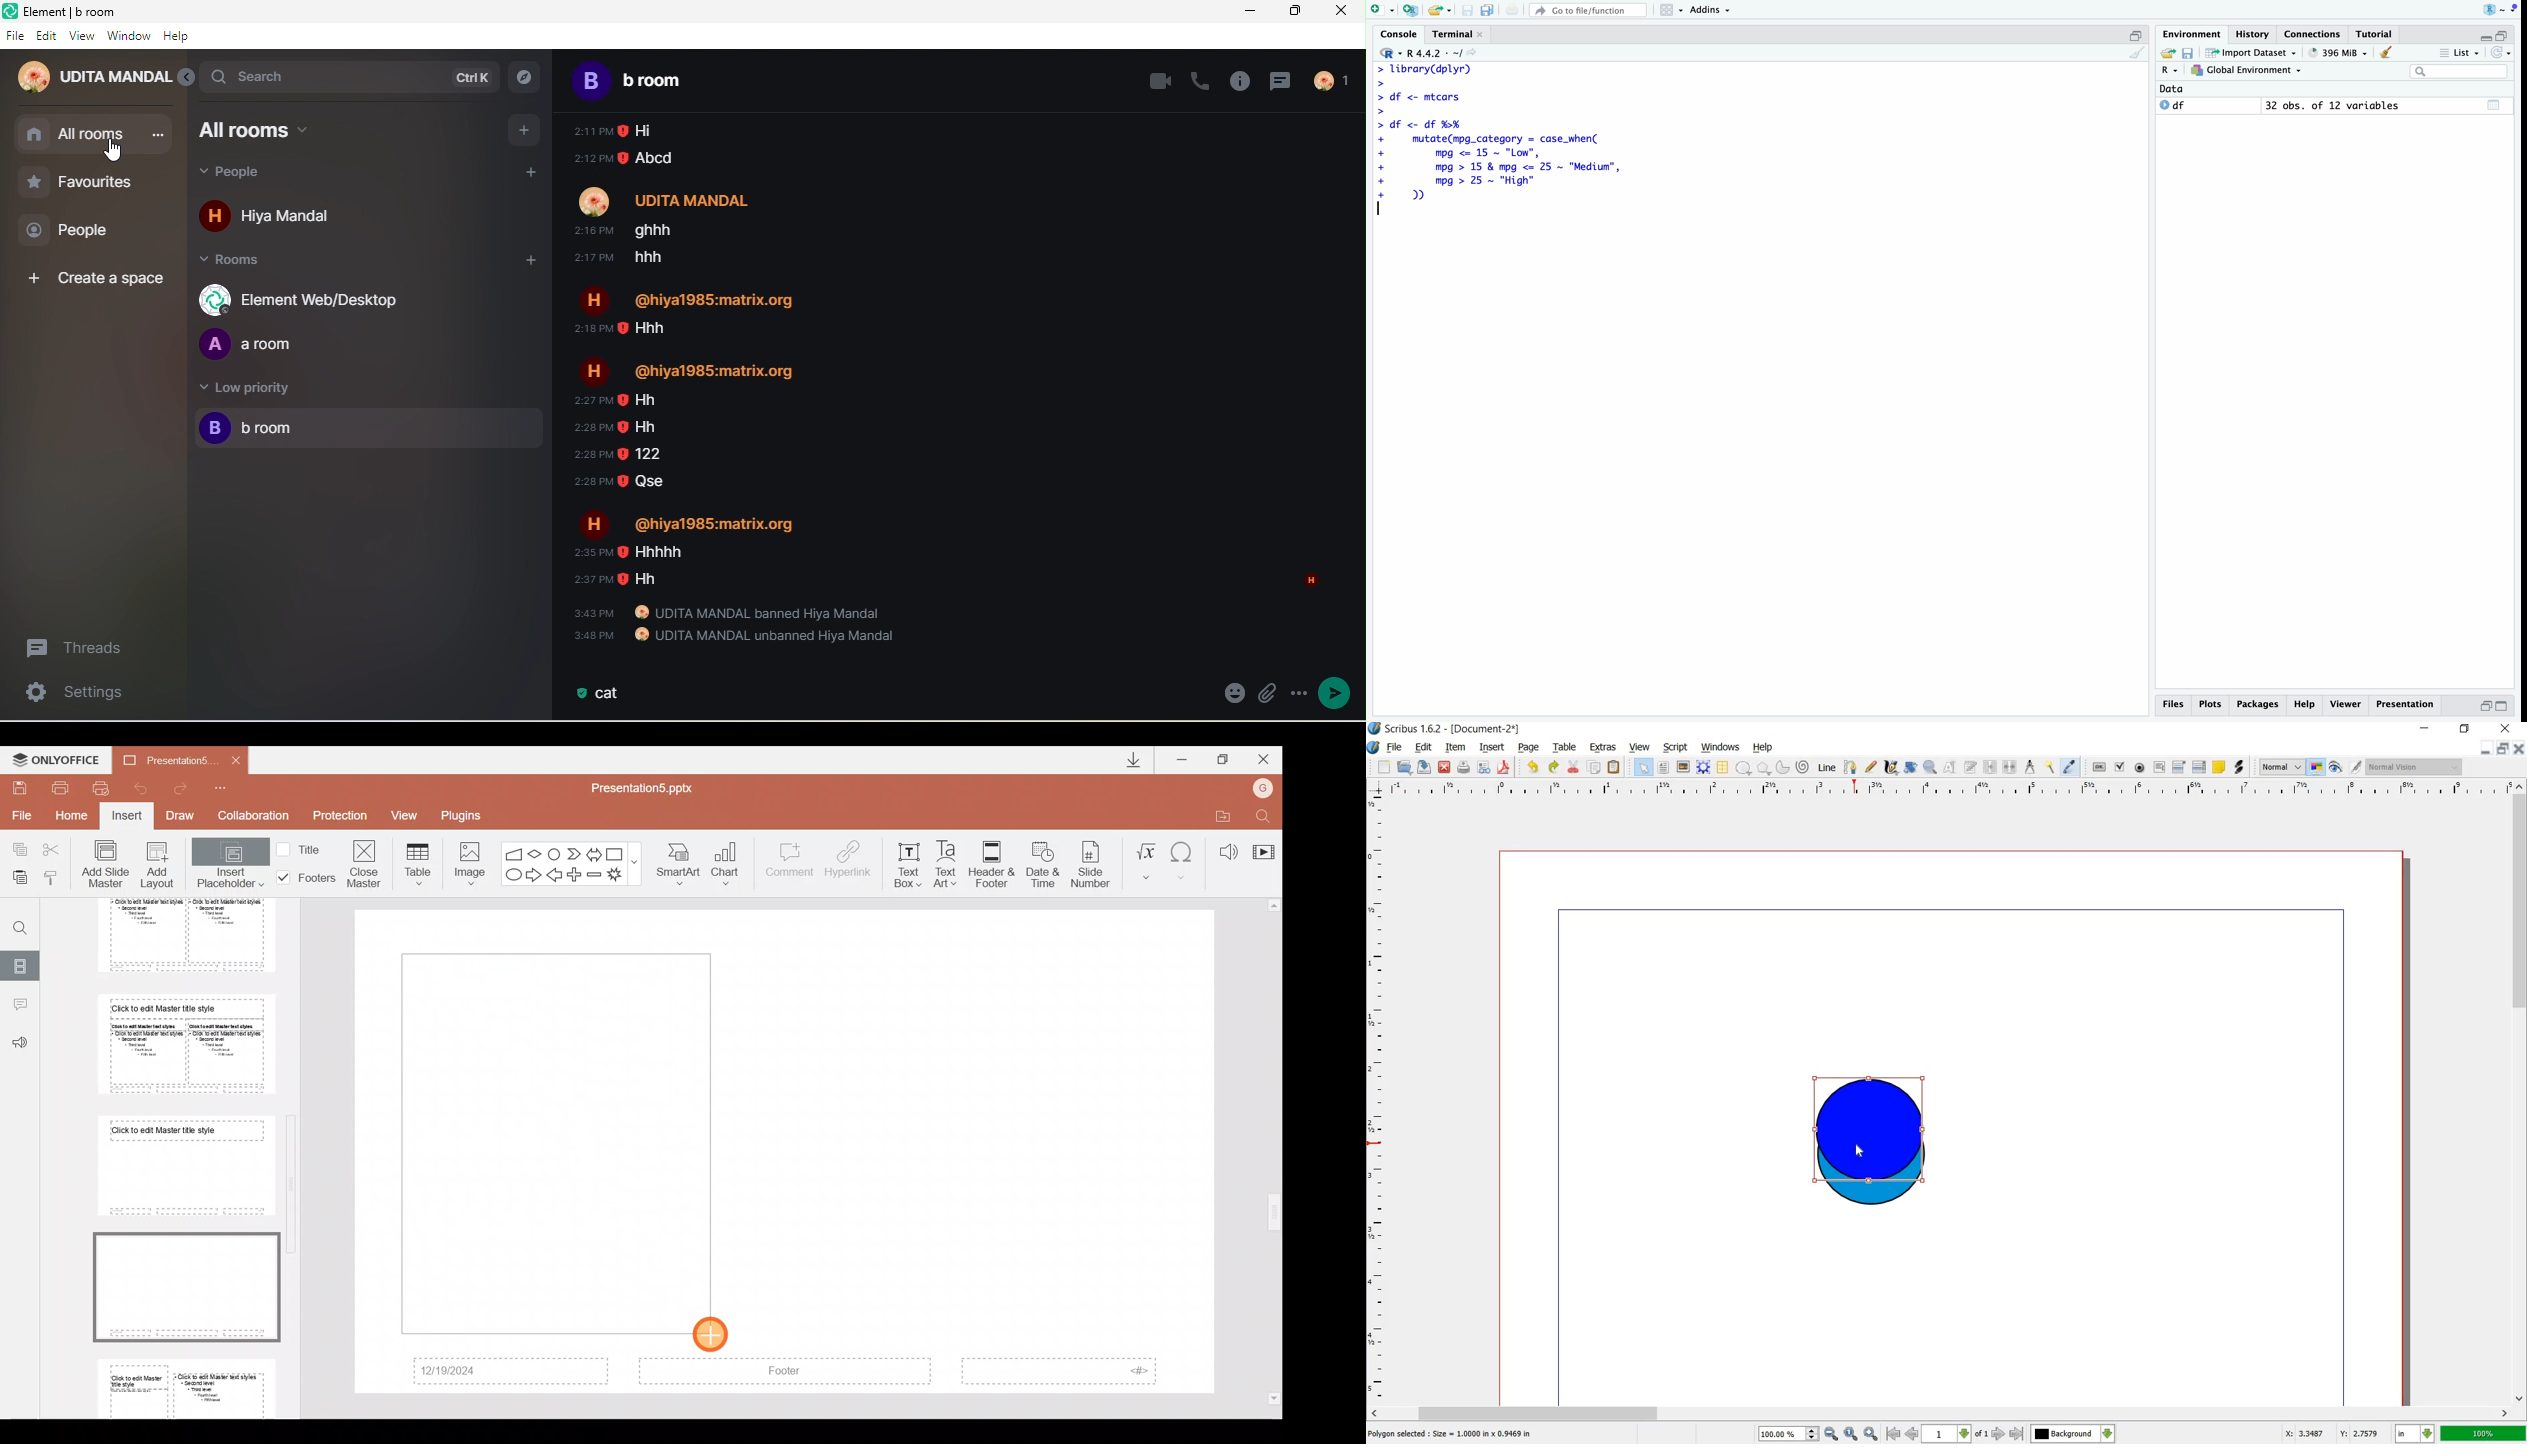  I want to click on undo, so click(1534, 768).